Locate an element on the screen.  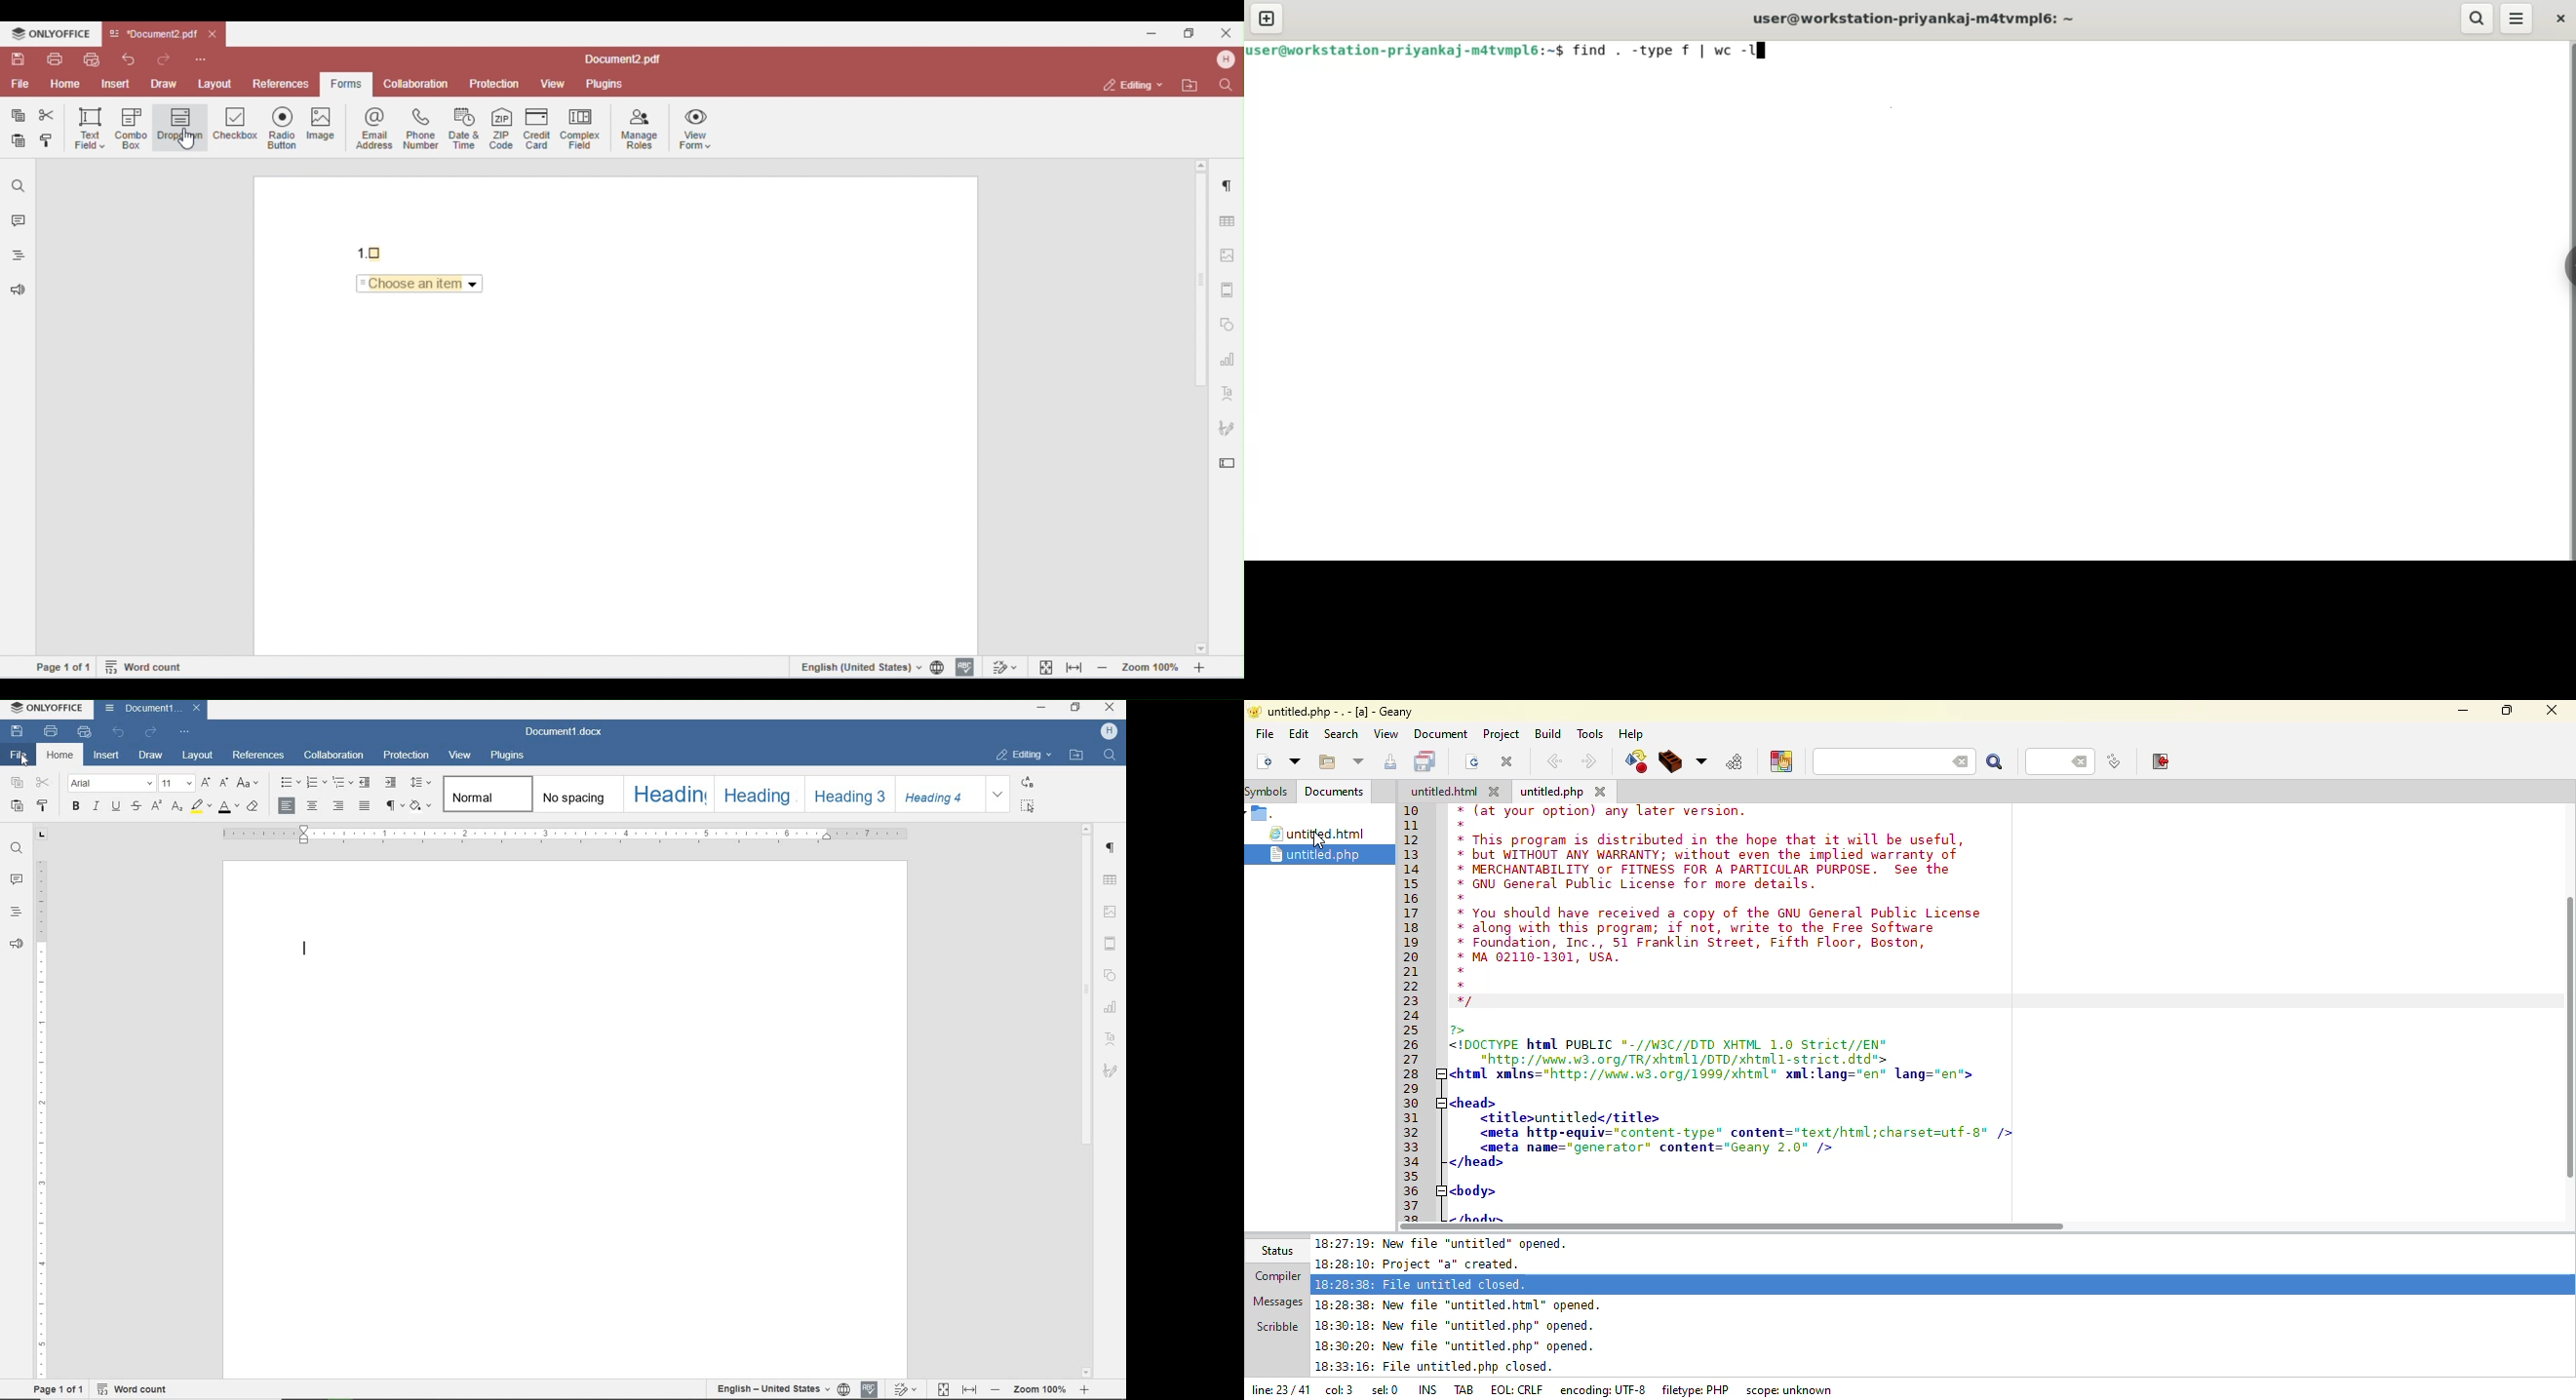
close is located at coordinates (1601, 792).